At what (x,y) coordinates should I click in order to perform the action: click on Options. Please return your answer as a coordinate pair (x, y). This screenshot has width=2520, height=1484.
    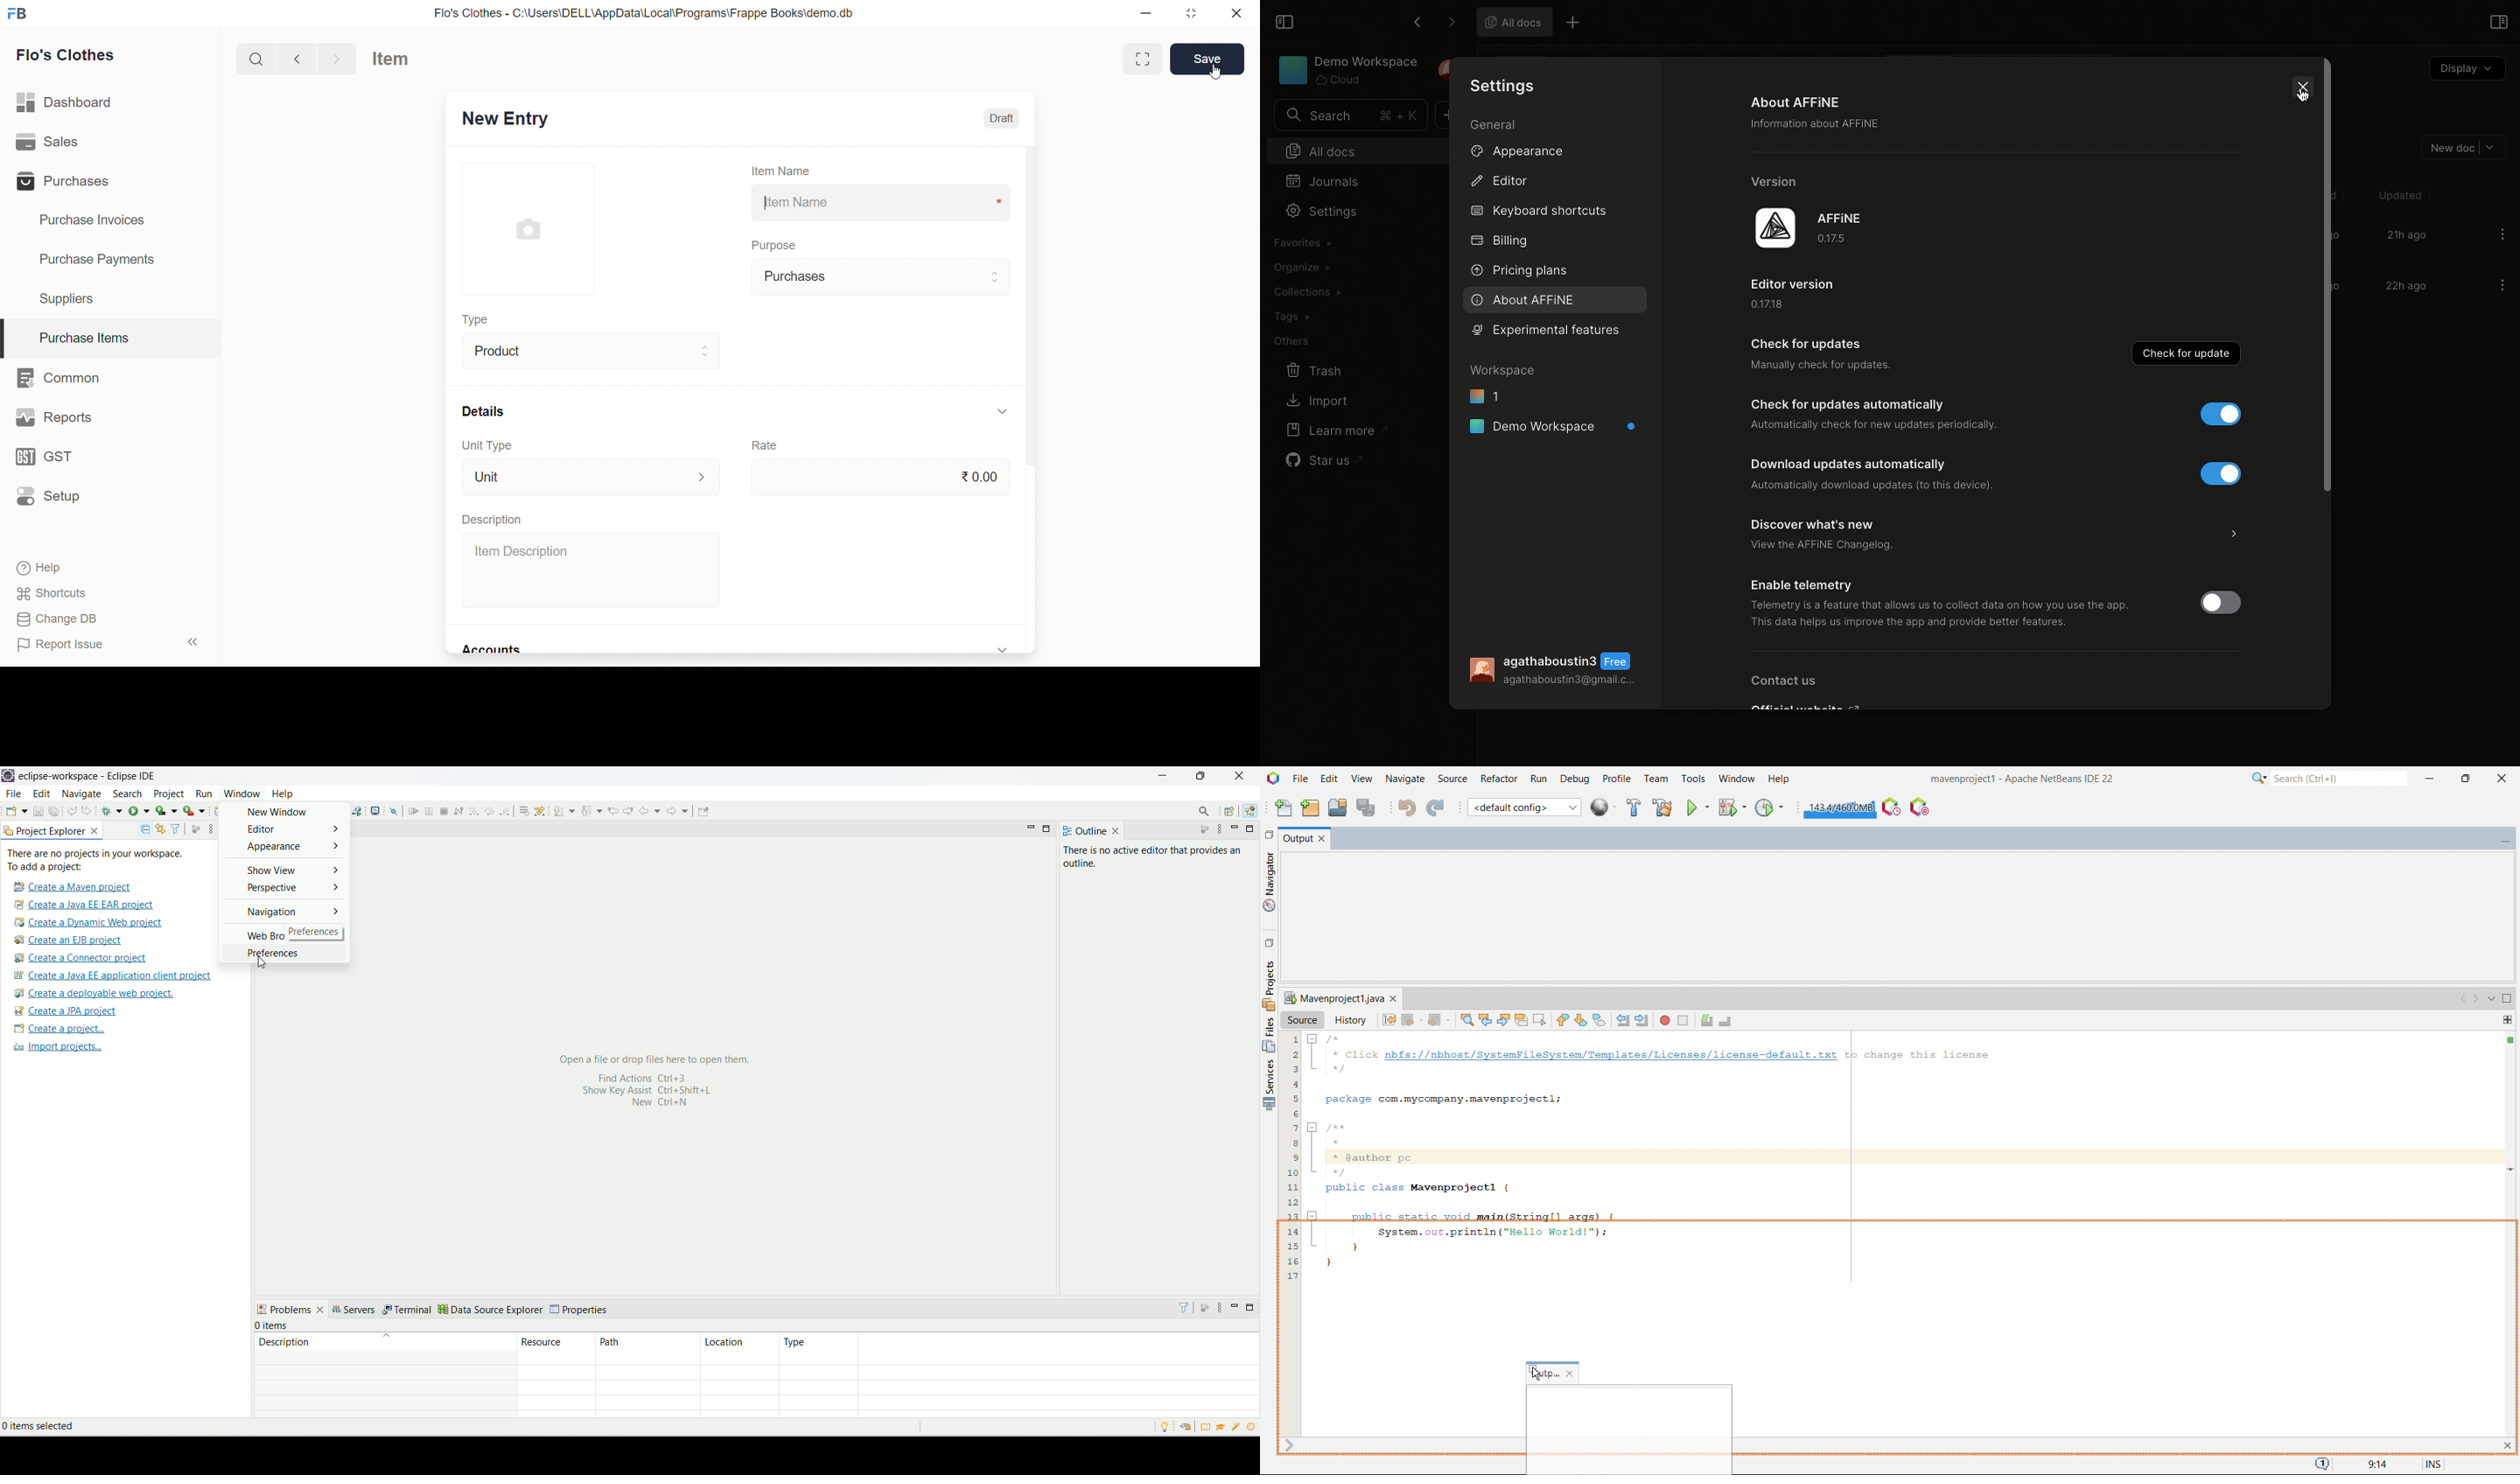
    Looking at the image, I should click on (2502, 234).